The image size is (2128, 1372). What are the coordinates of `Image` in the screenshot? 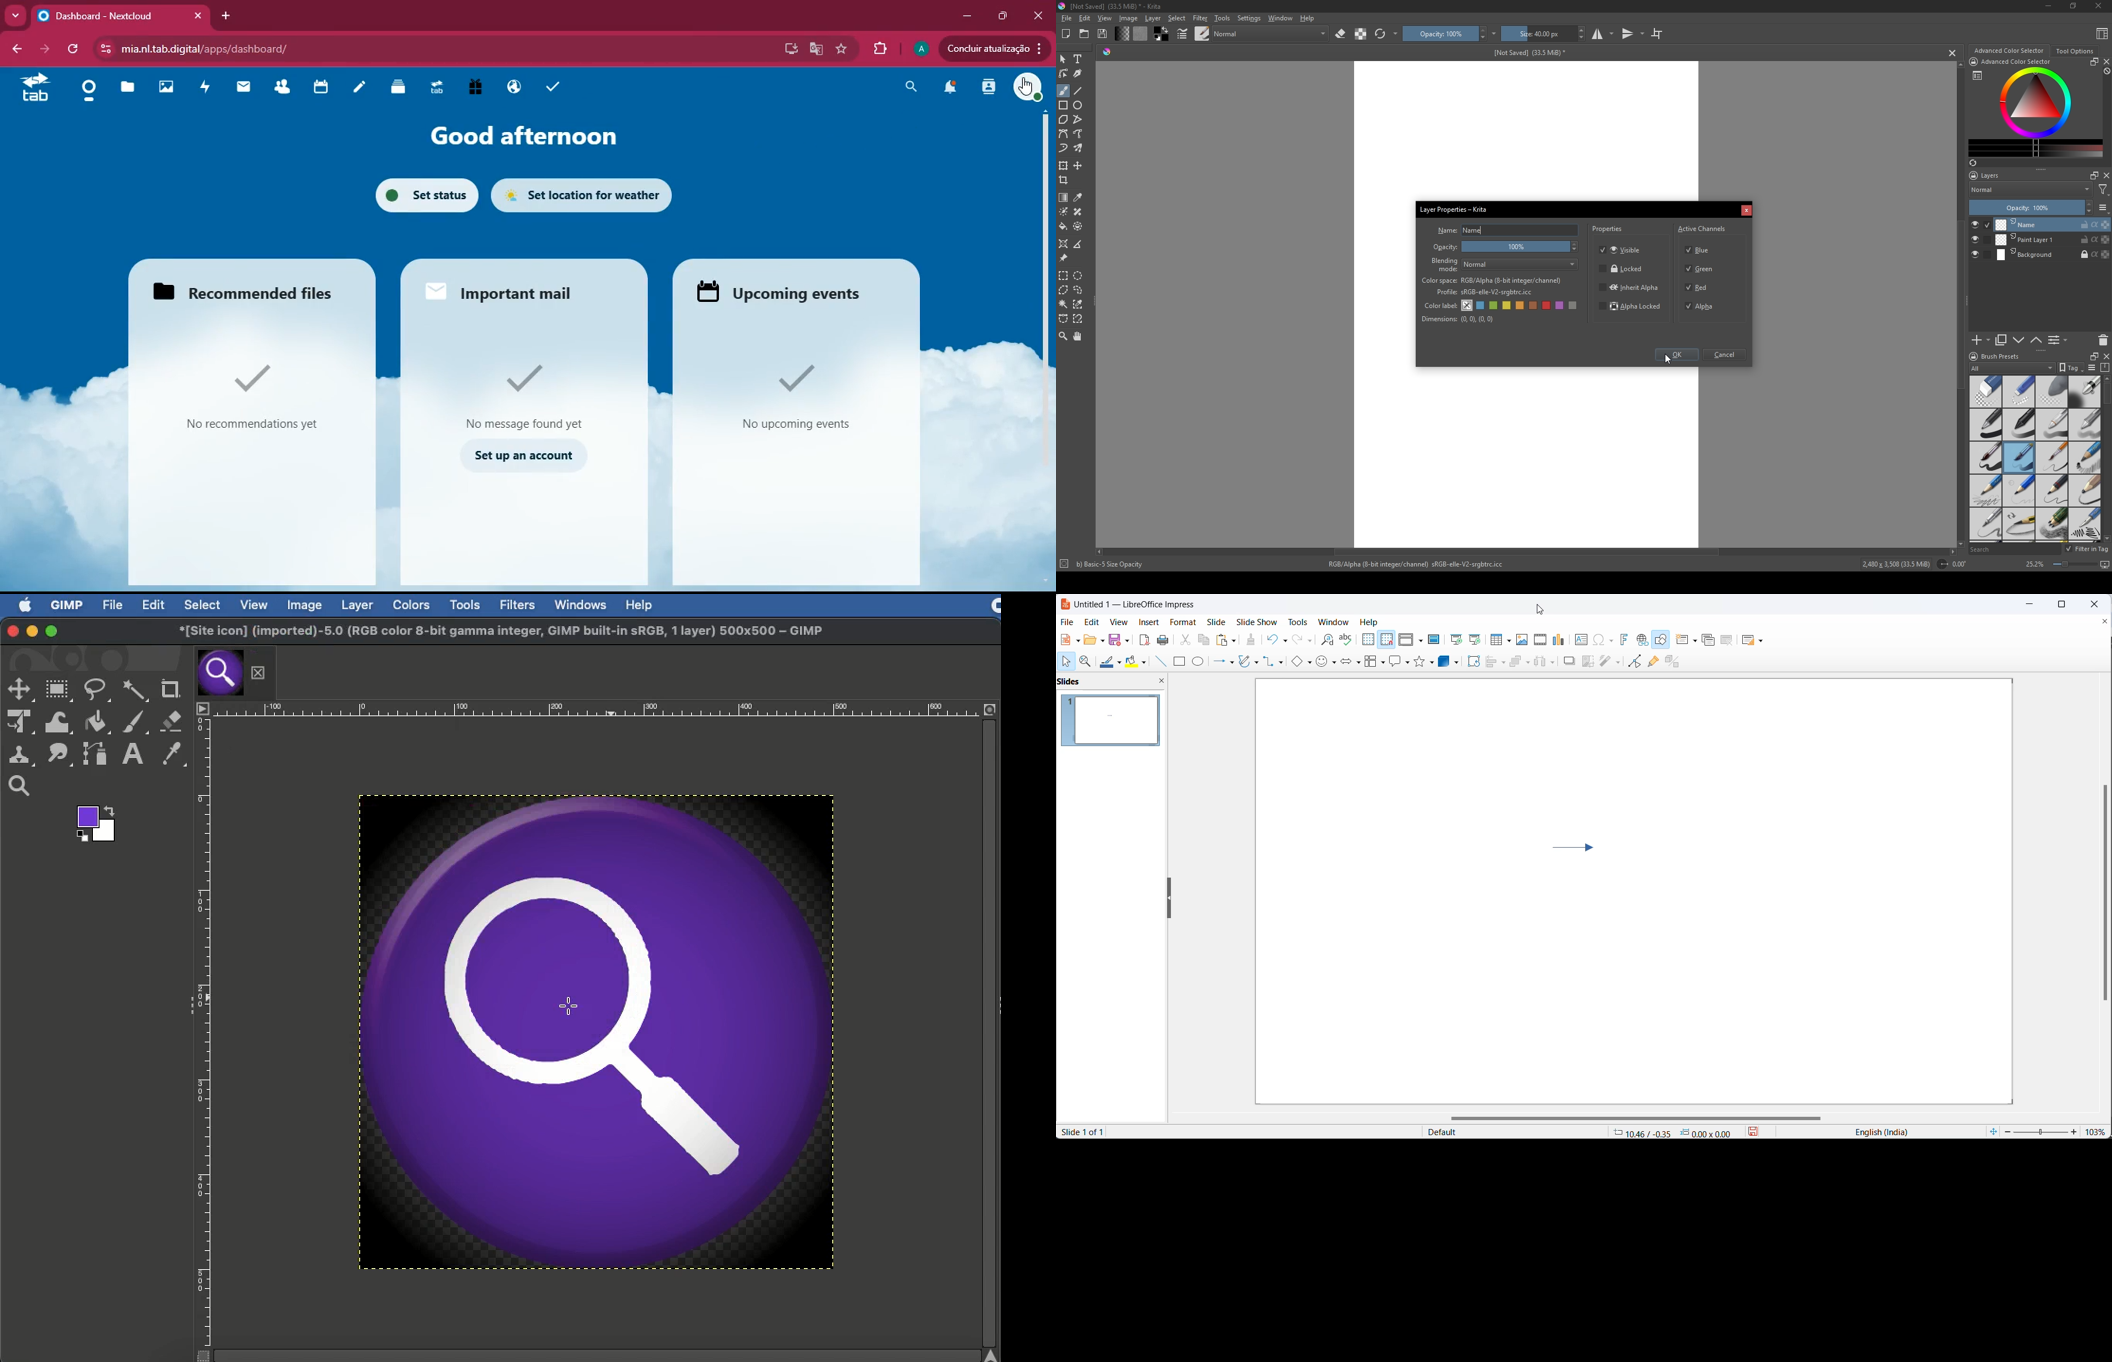 It's located at (303, 604).